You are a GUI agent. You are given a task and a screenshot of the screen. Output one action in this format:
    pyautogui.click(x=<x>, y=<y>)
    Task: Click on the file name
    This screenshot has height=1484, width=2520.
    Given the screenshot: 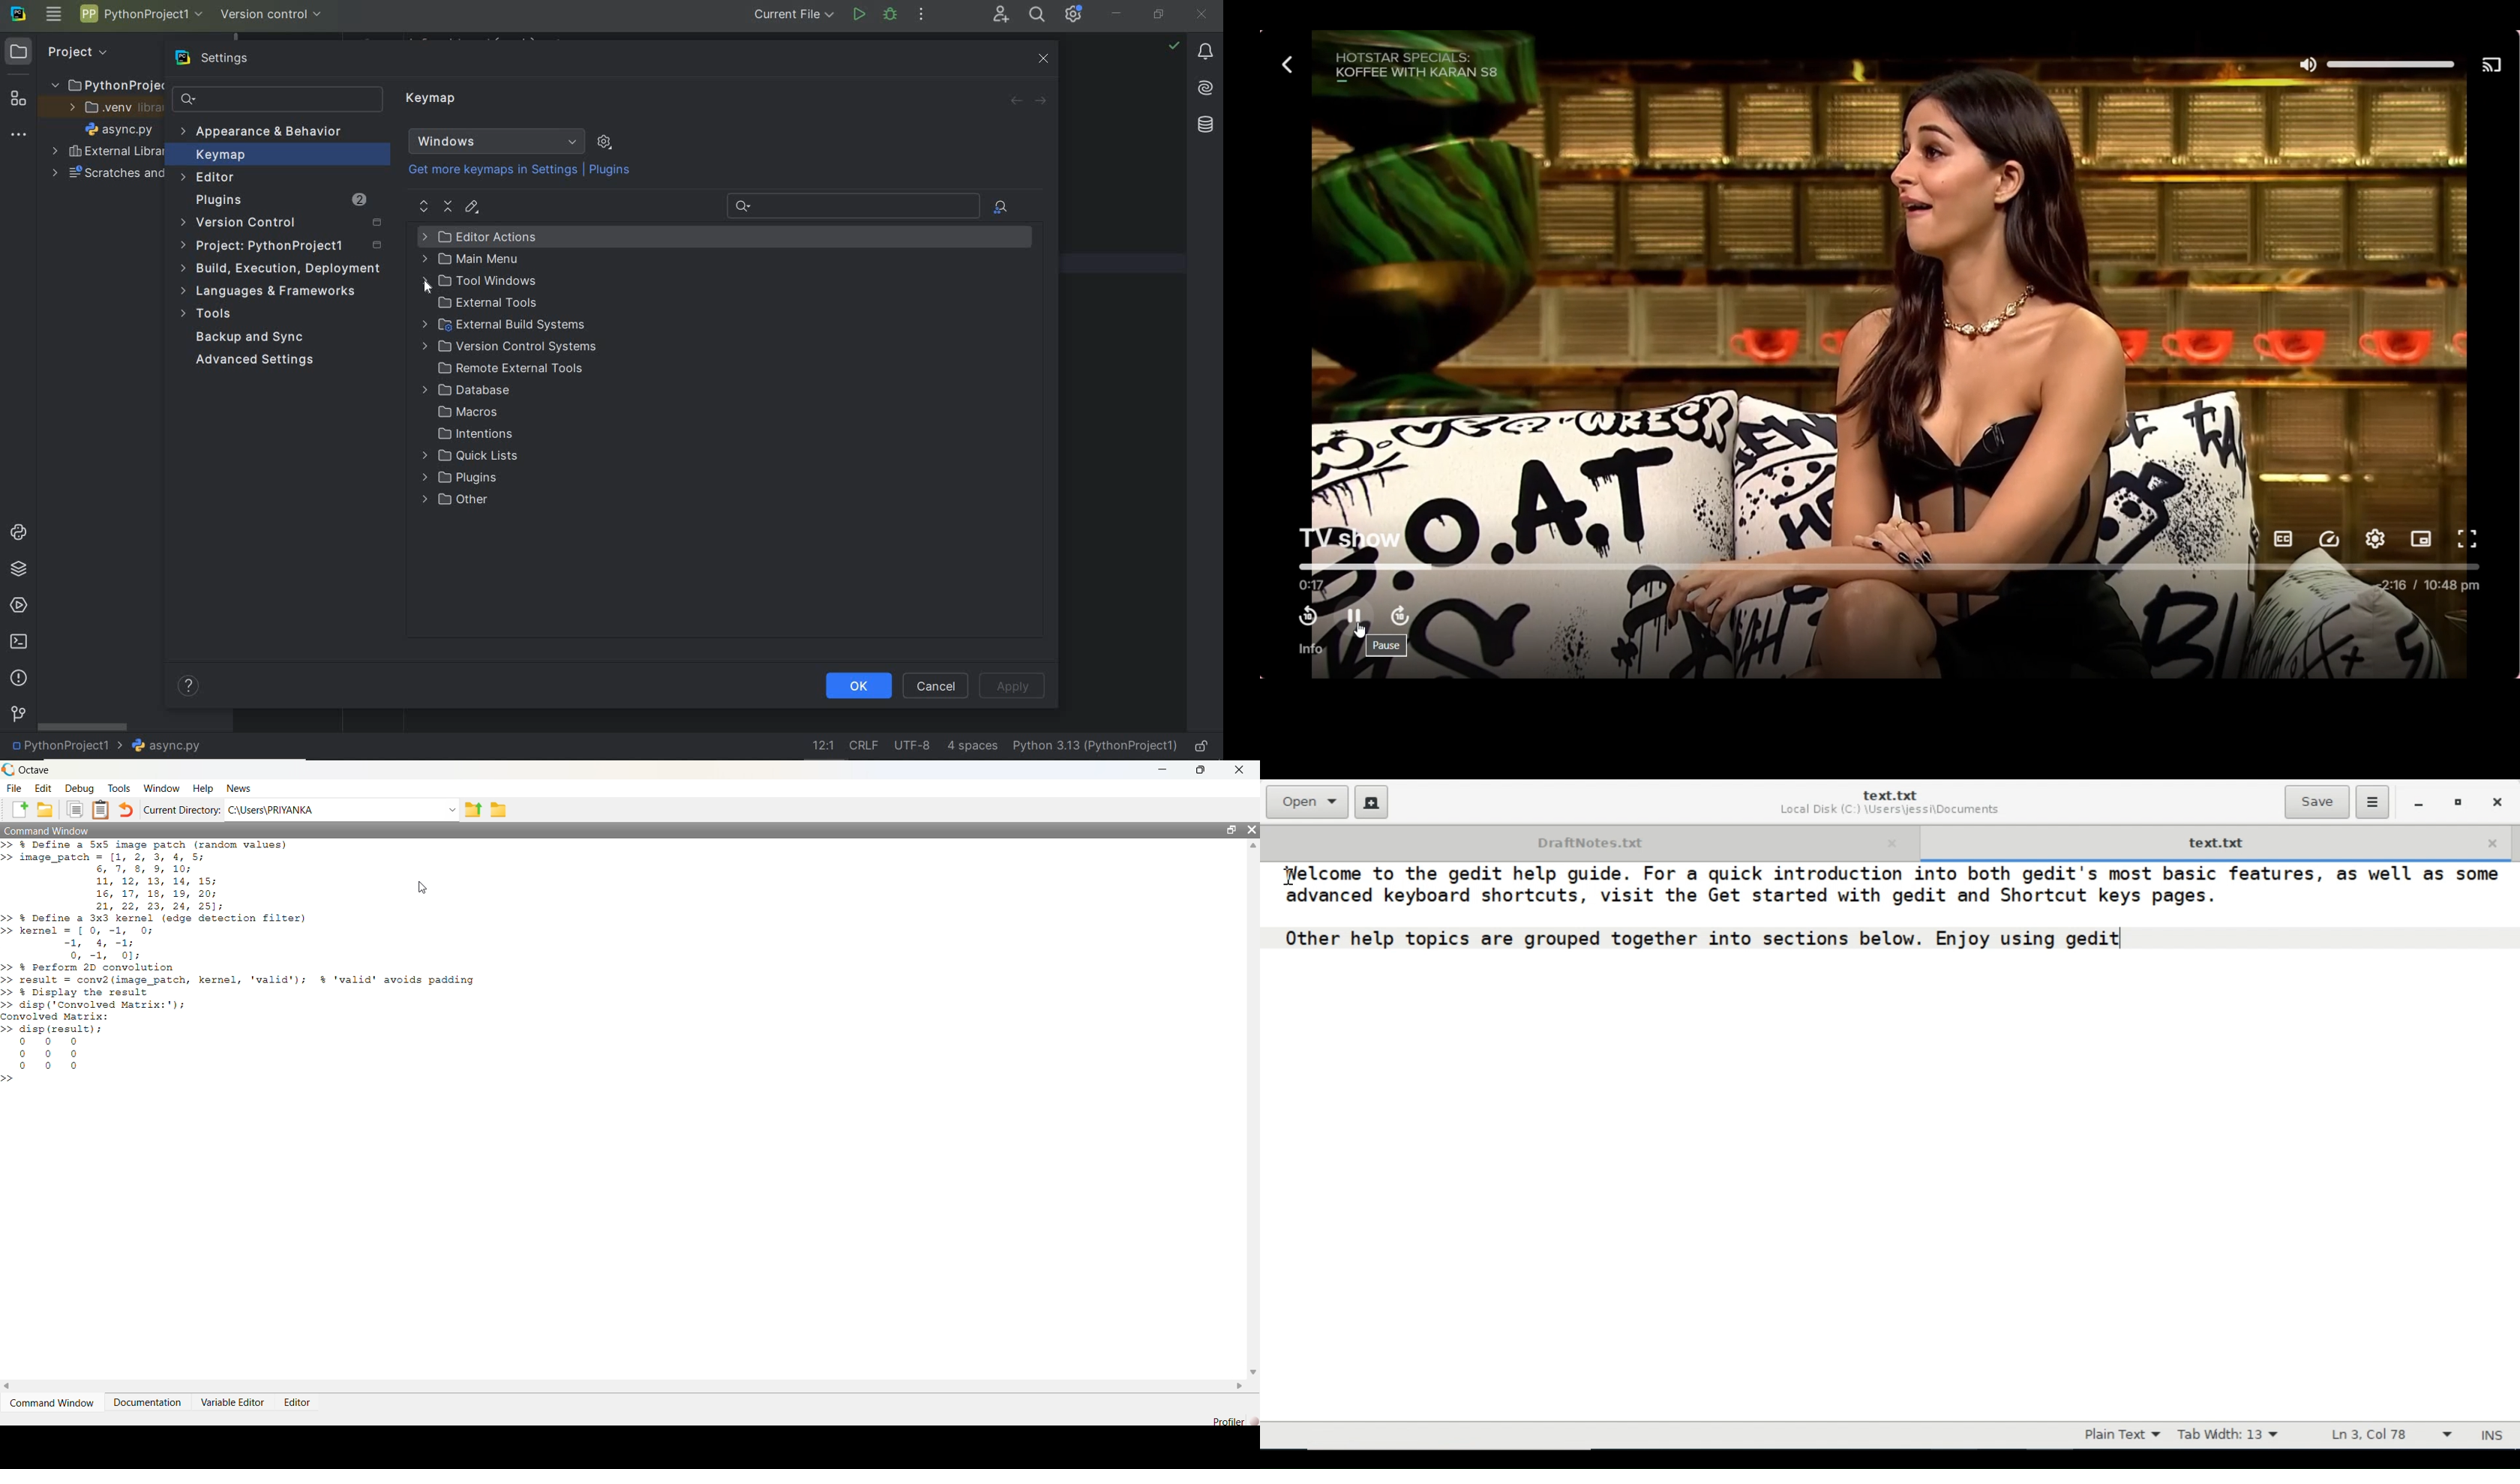 What is the action you would take?
    pyautogui.click(x=119, y=129)
    